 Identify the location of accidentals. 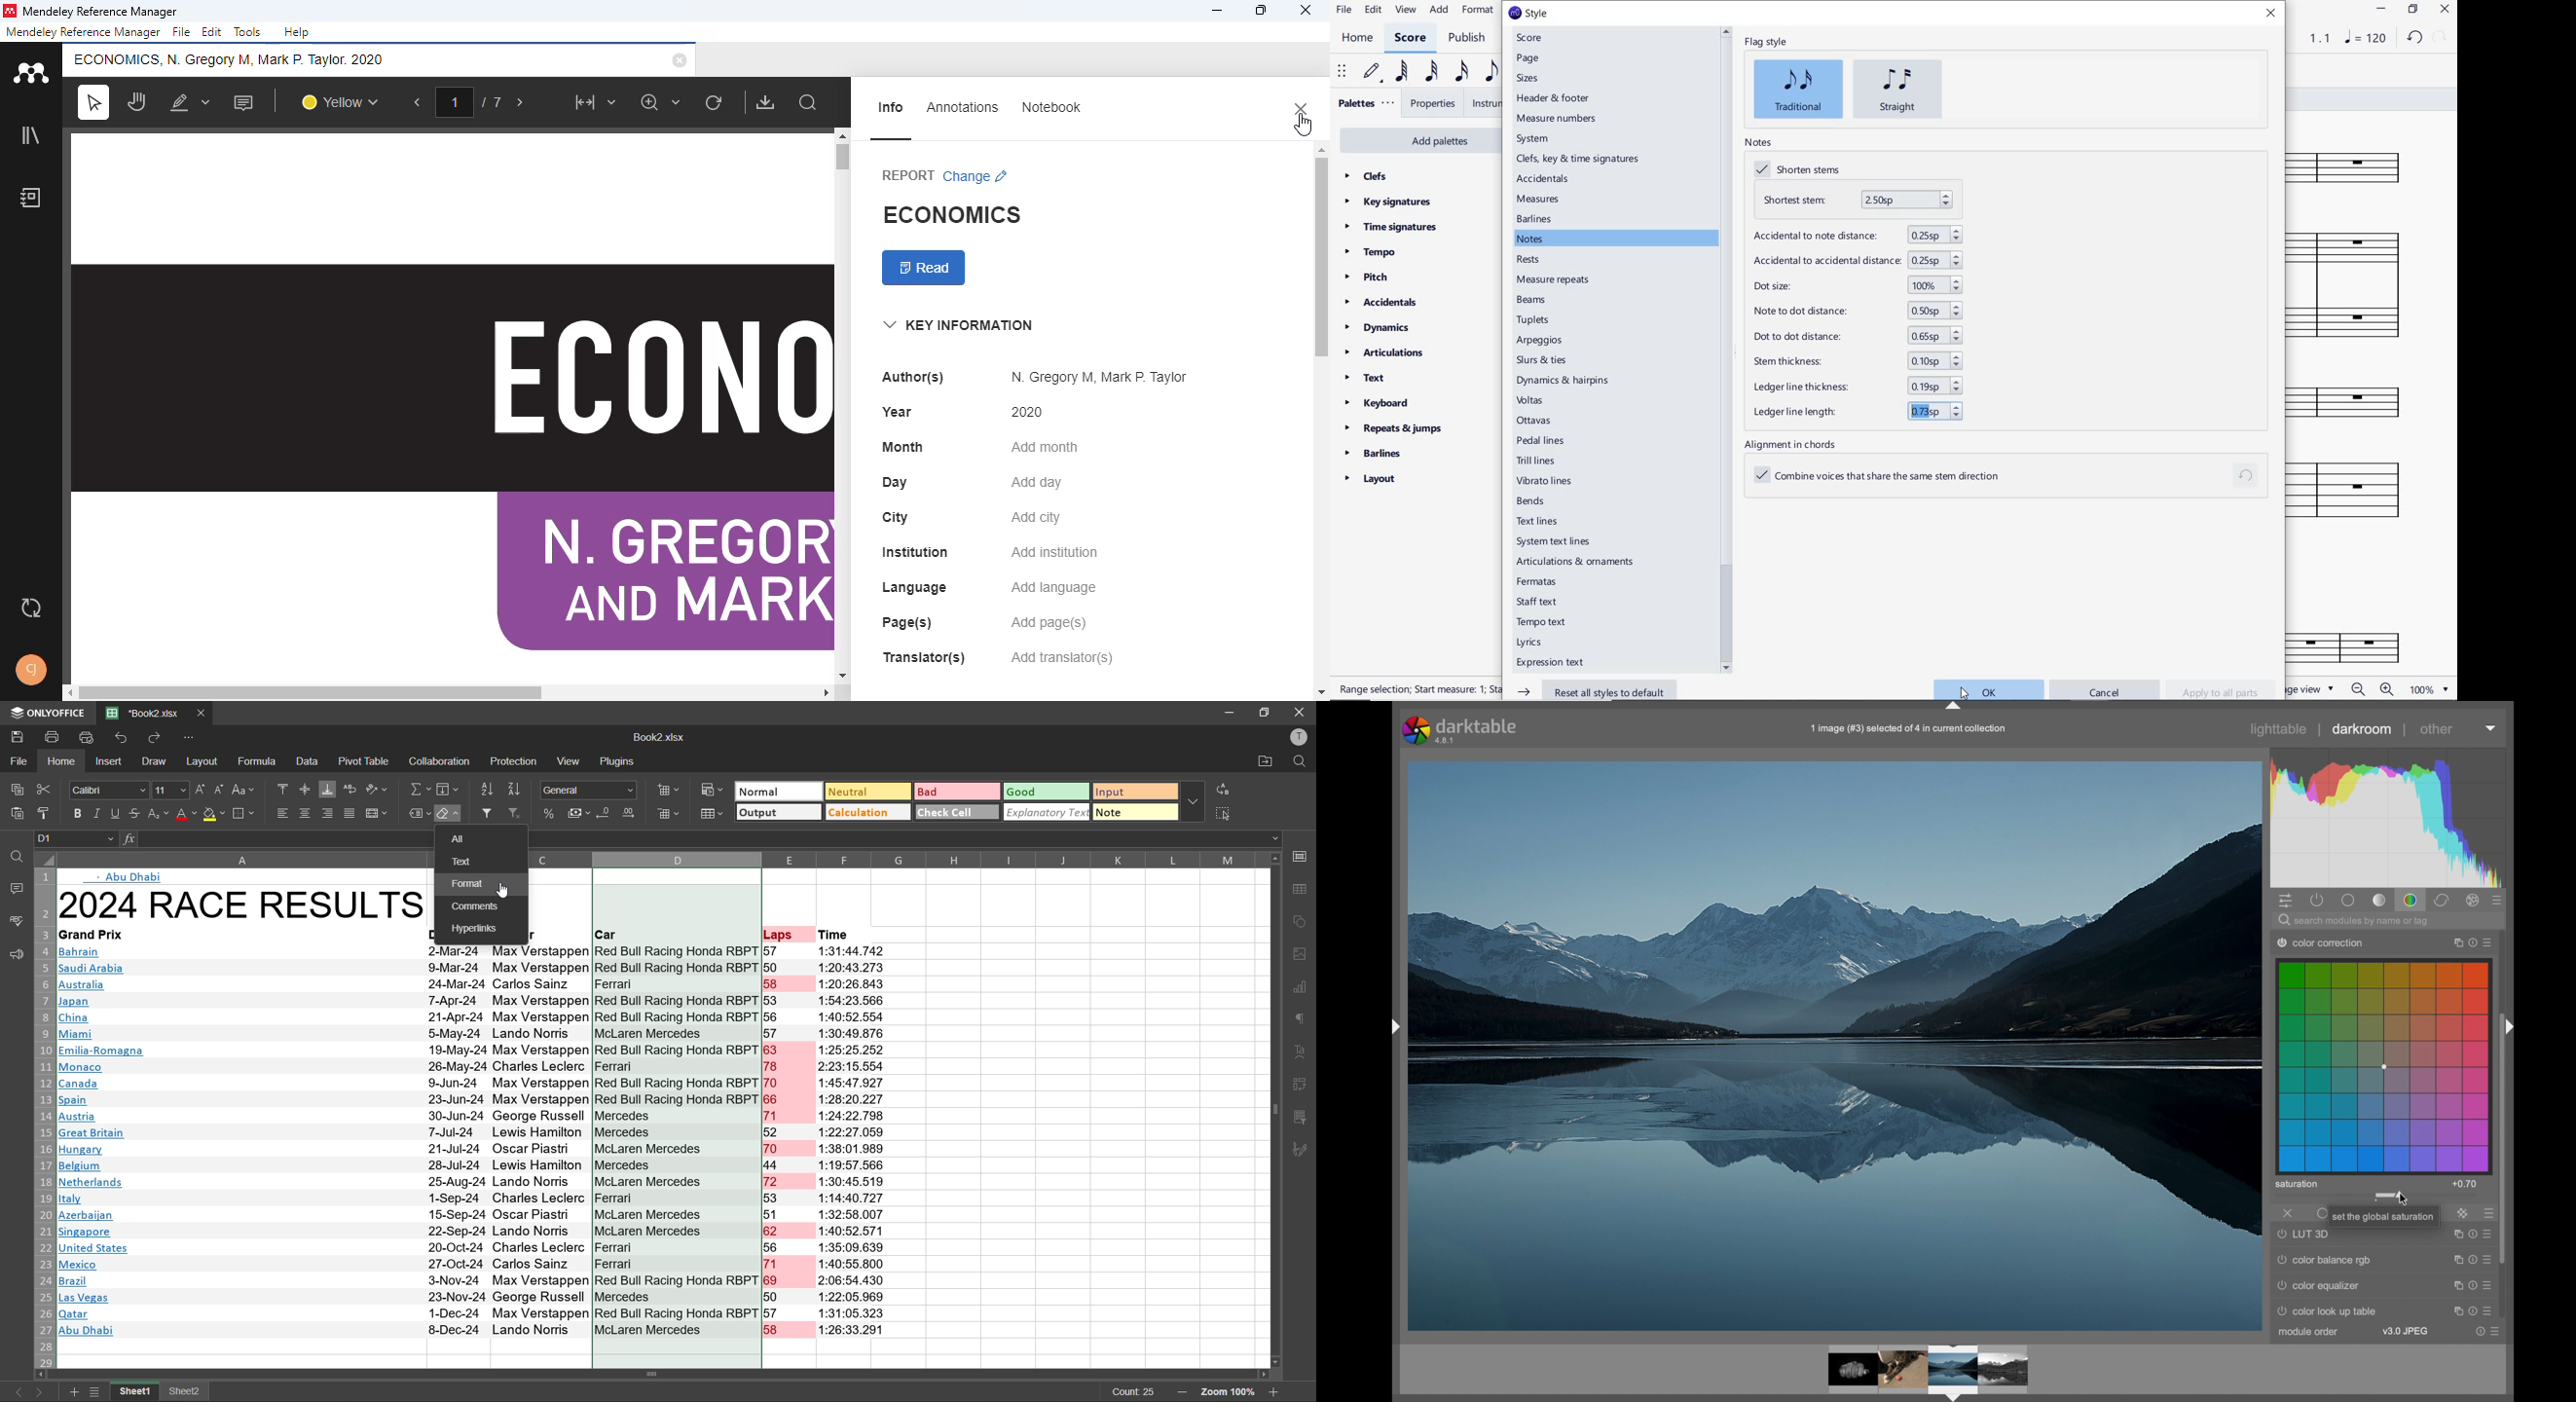
(1382, 302).